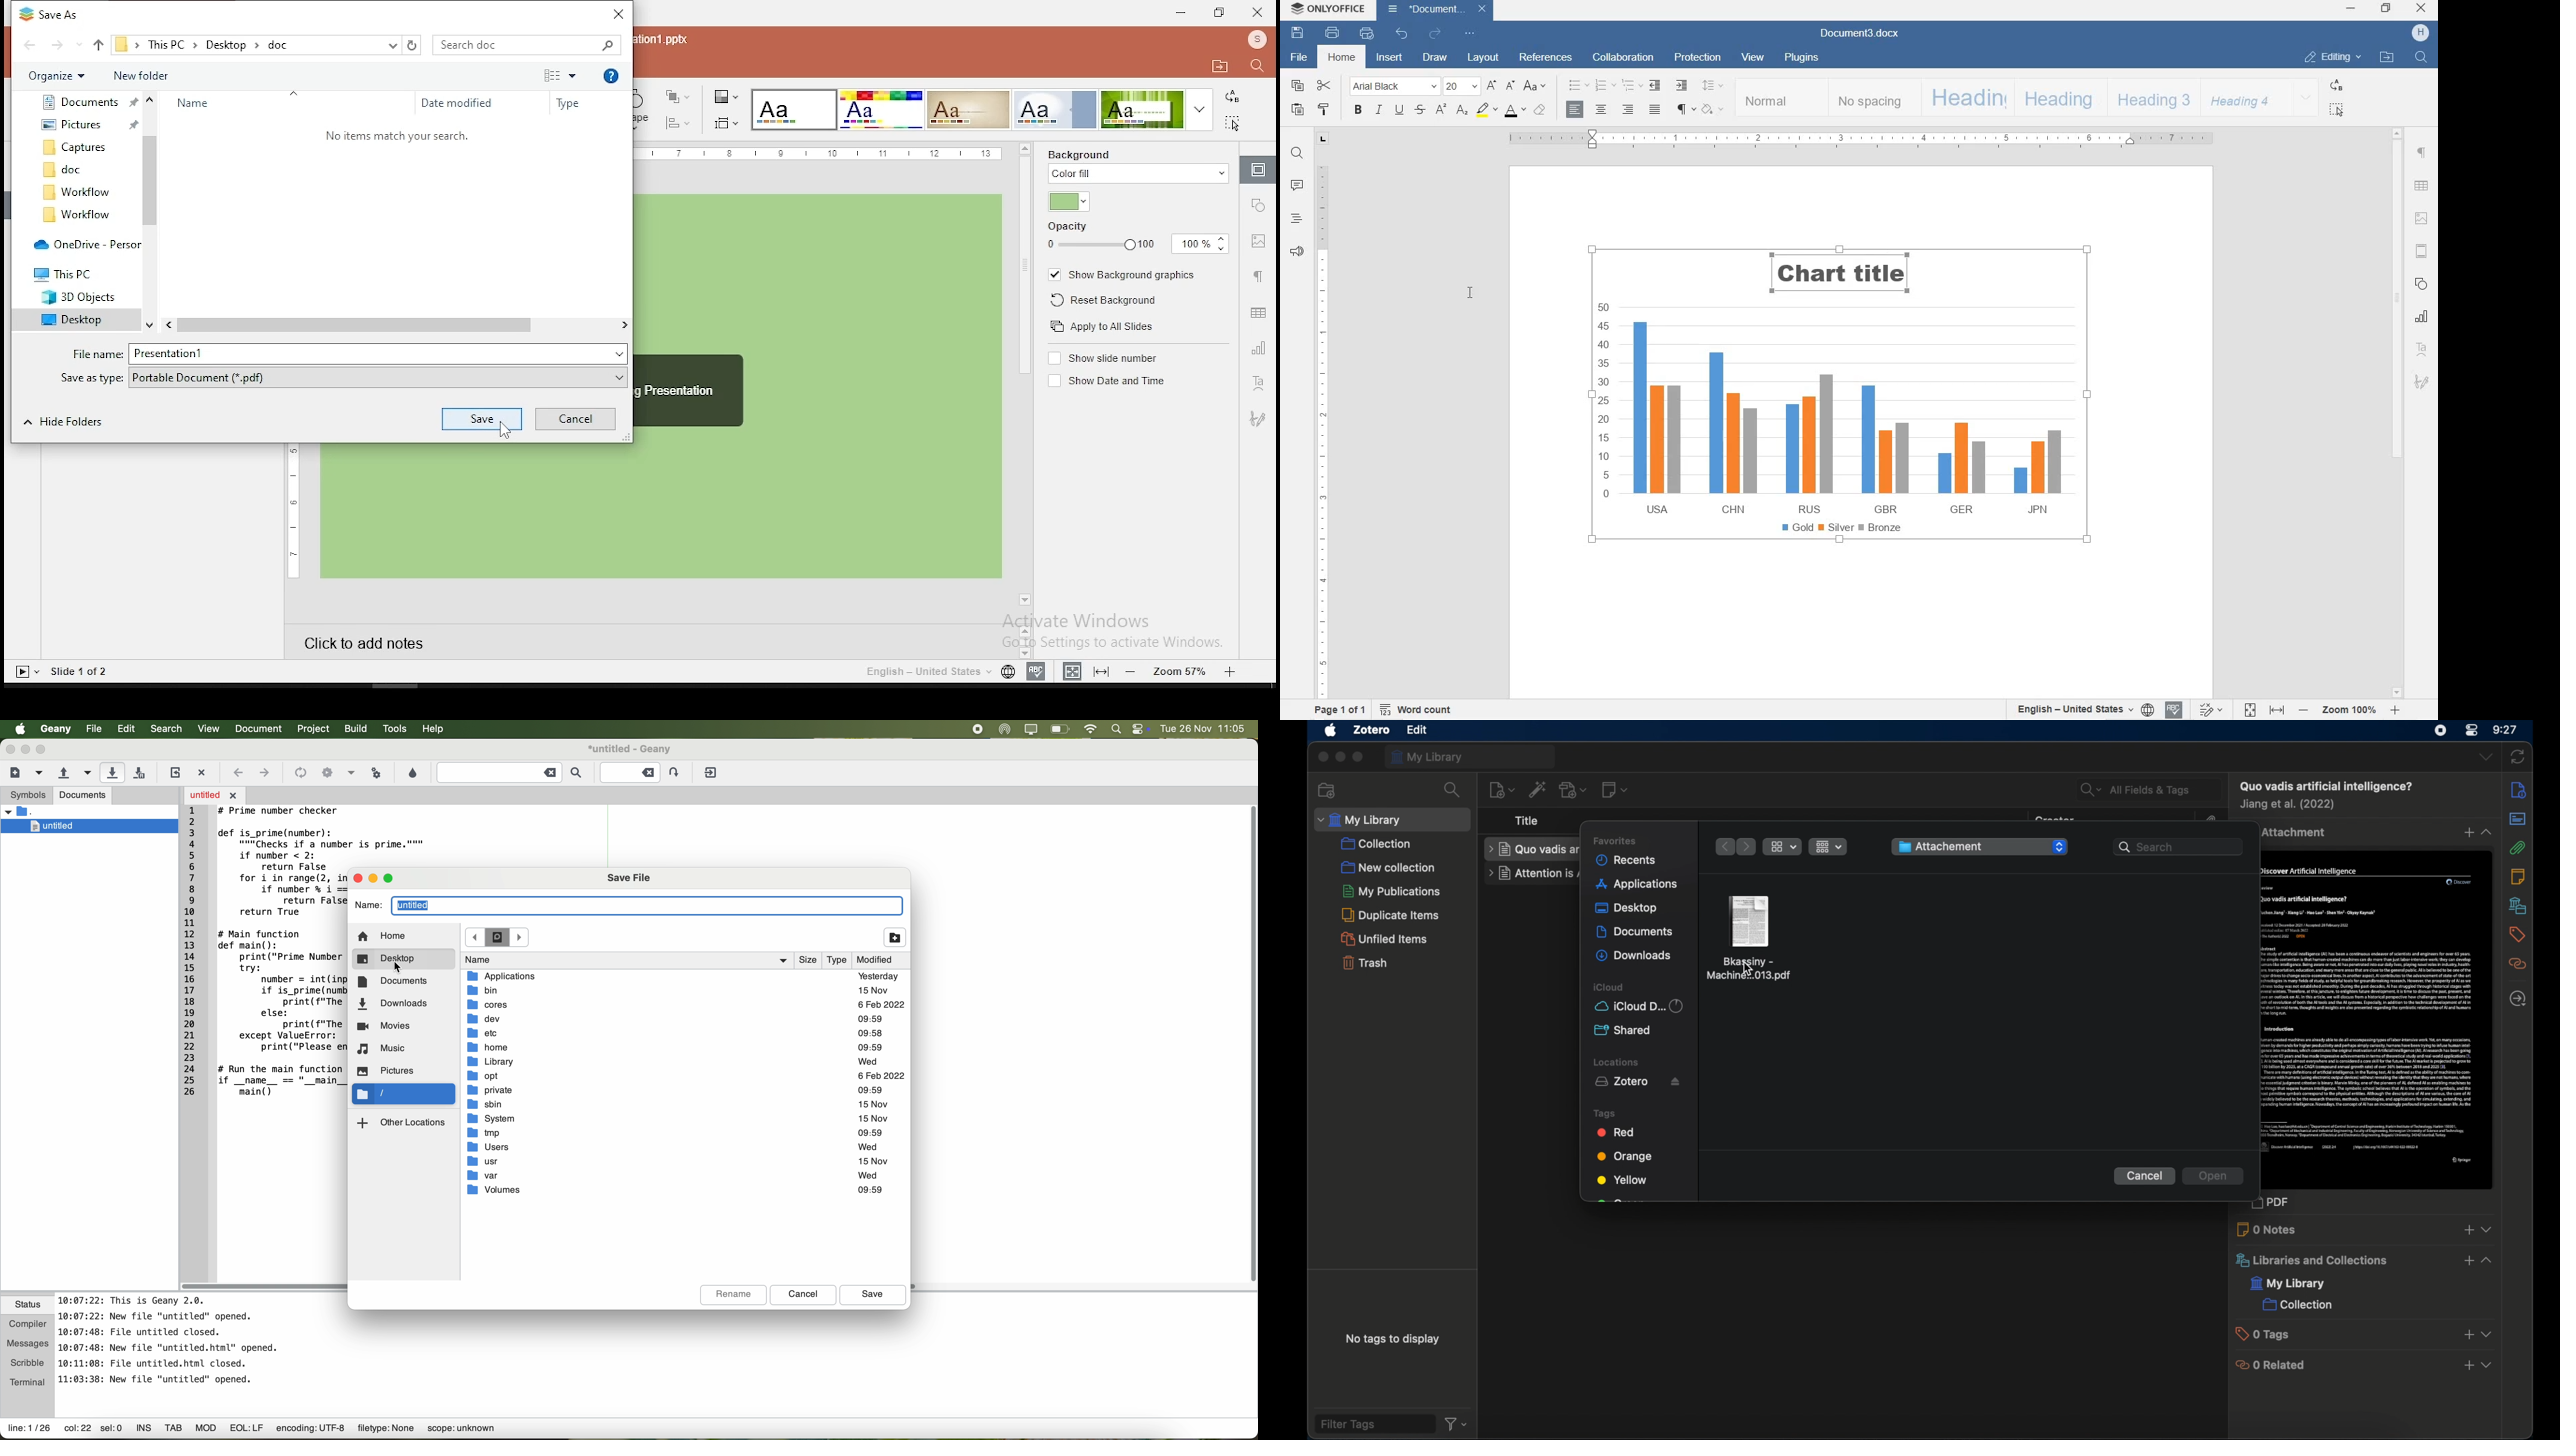  I want to click on align shapes, so click(679, 123).